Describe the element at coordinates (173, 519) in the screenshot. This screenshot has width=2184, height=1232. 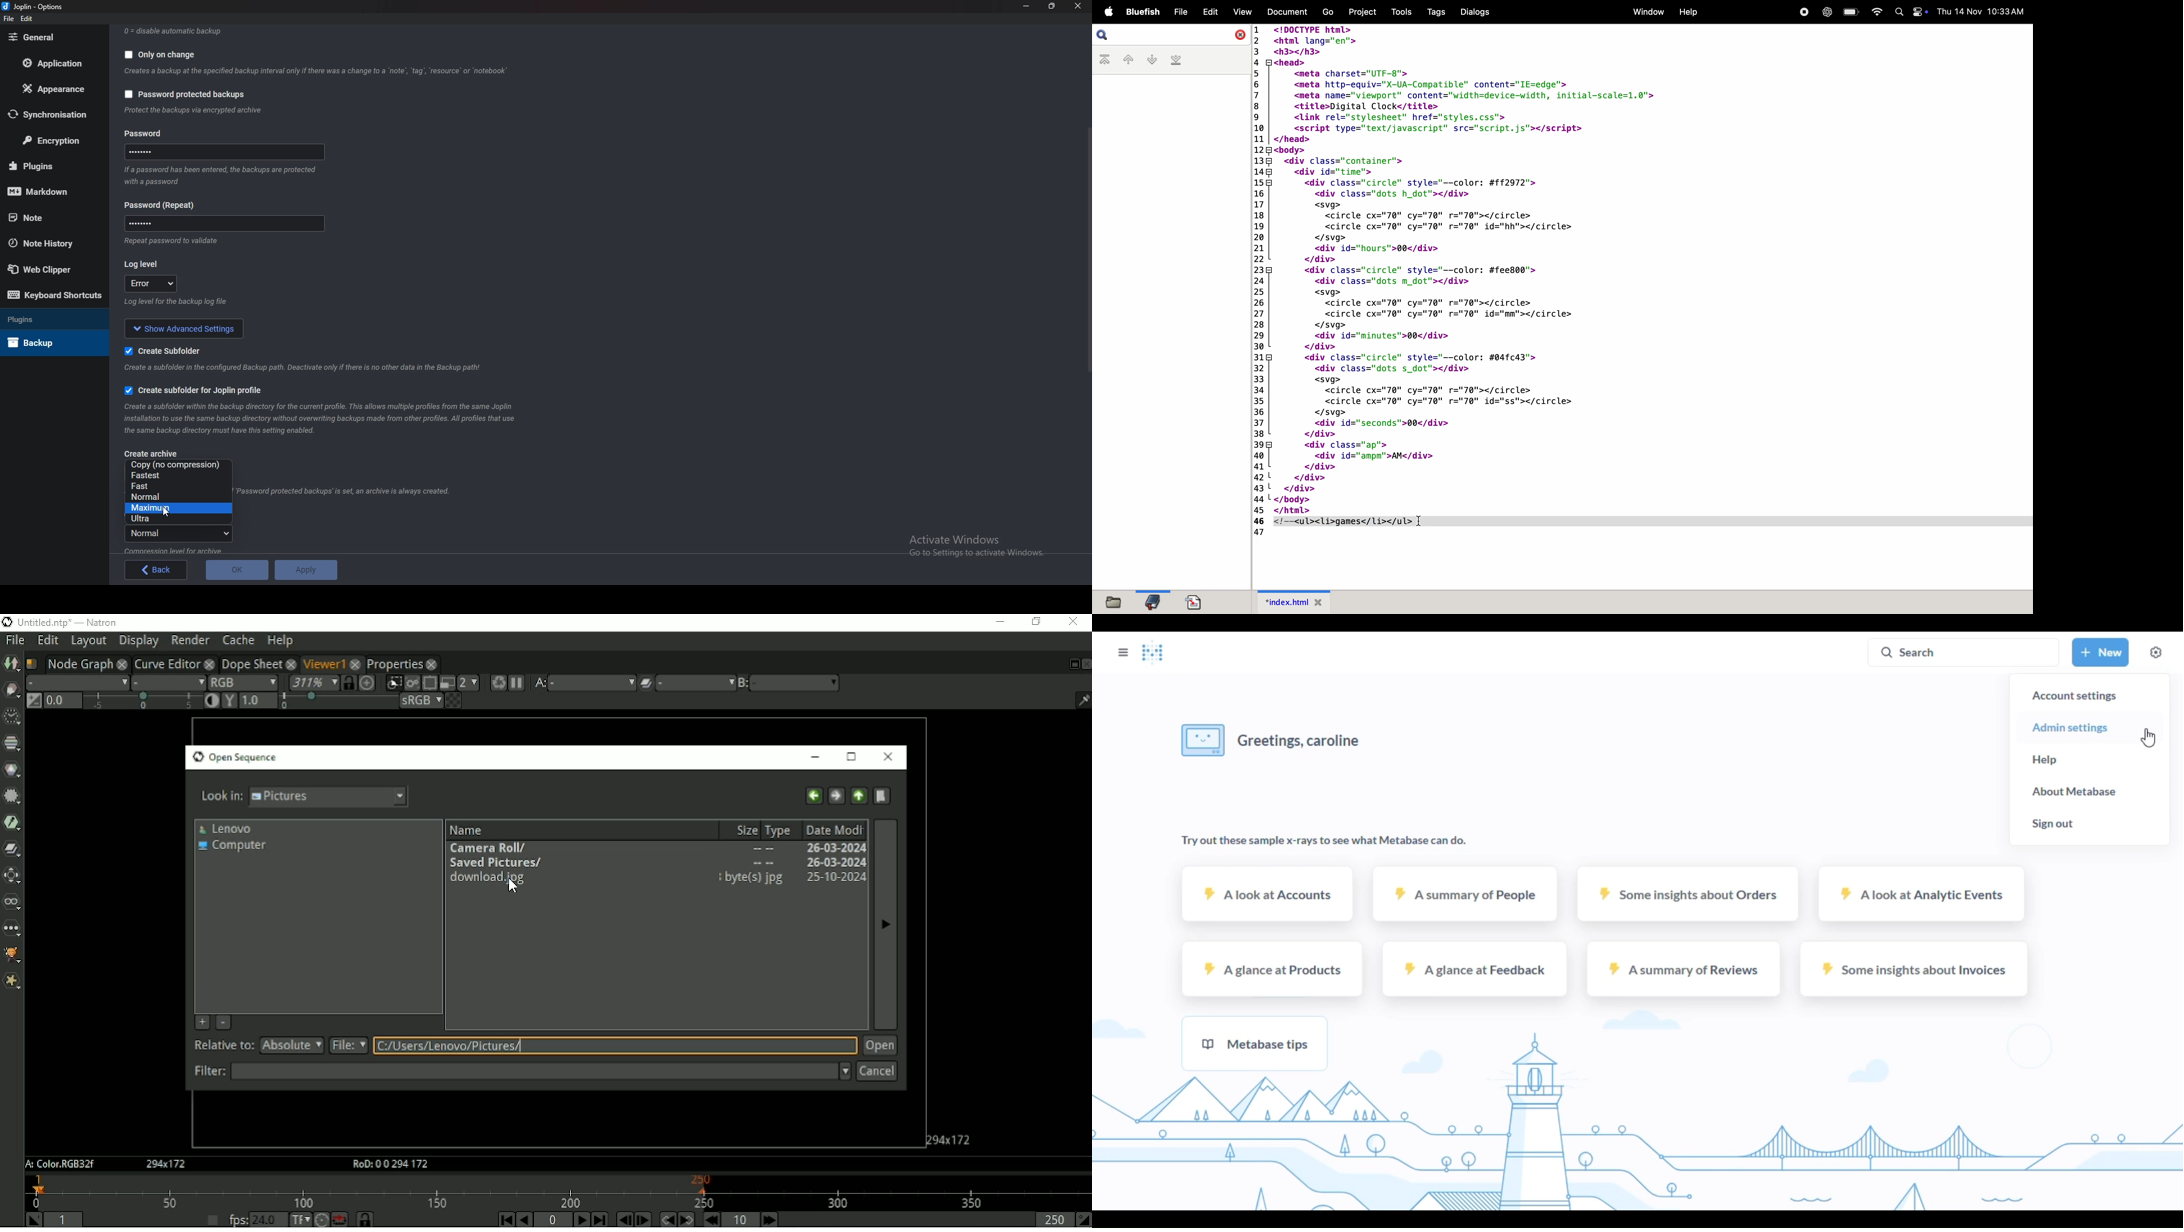
I see `Ultra` at that location.